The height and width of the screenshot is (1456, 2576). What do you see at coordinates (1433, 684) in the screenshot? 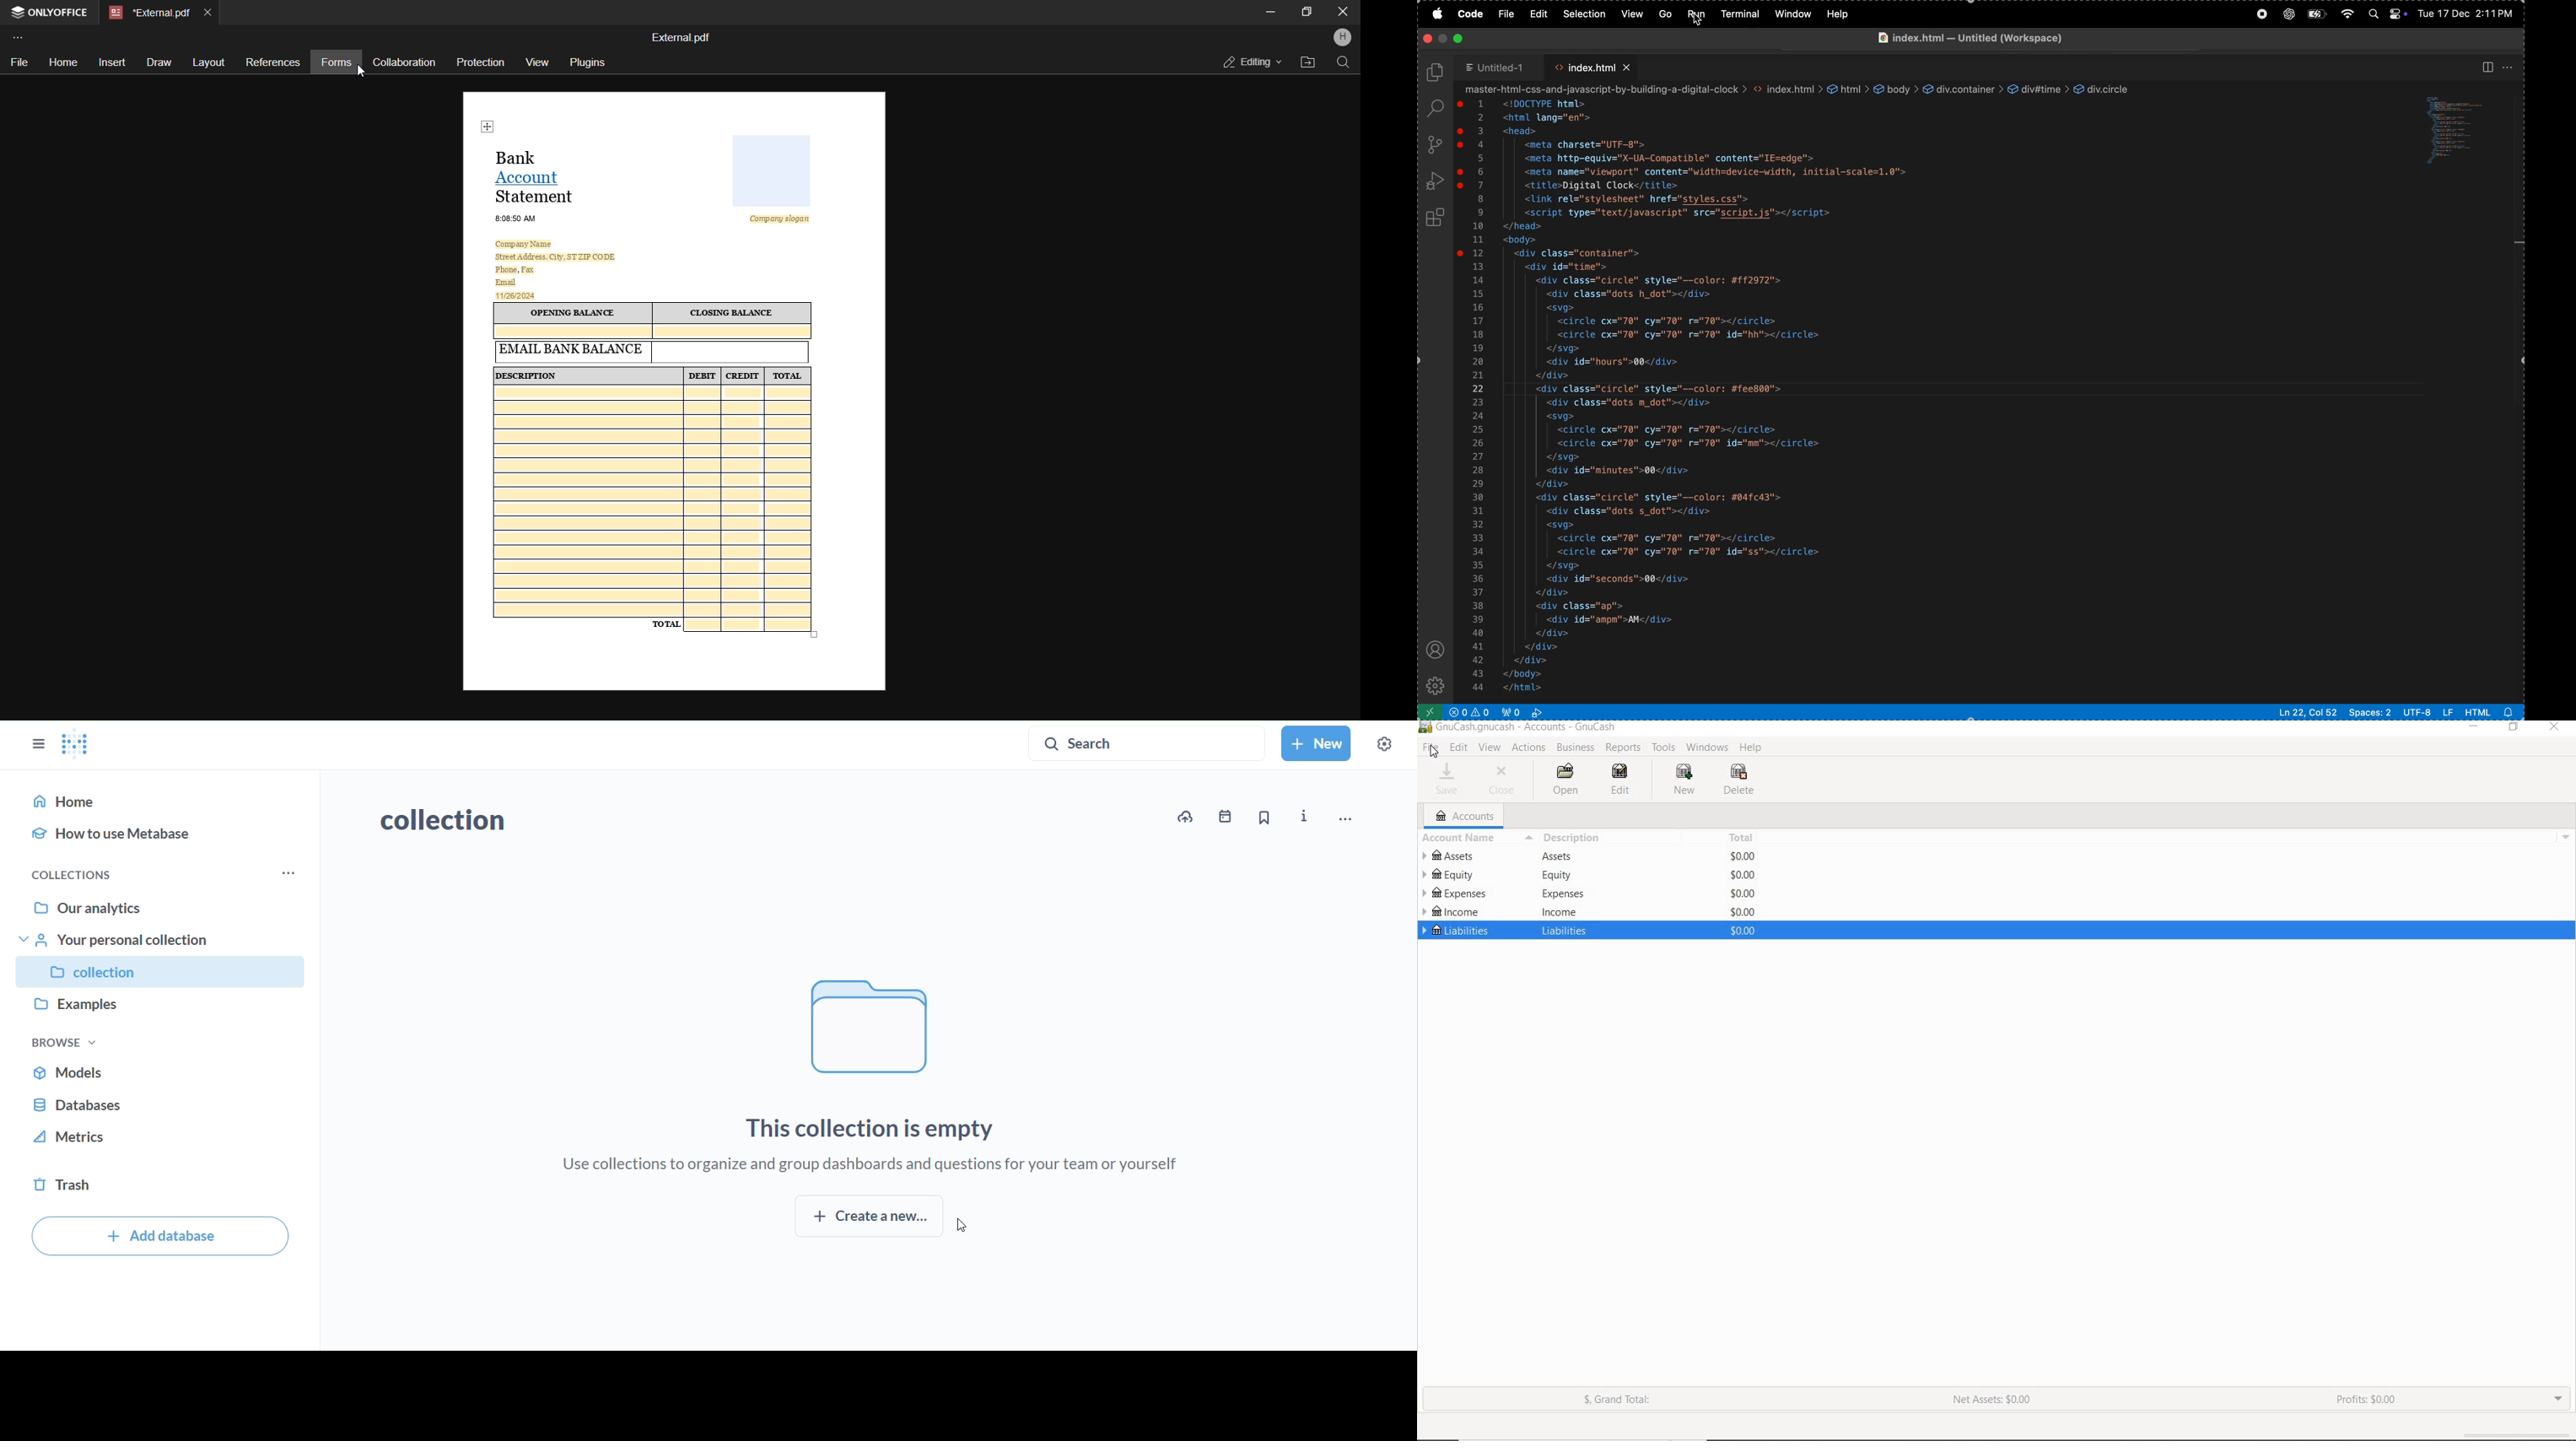
I see `settings` at bounding box center [1433, 684].